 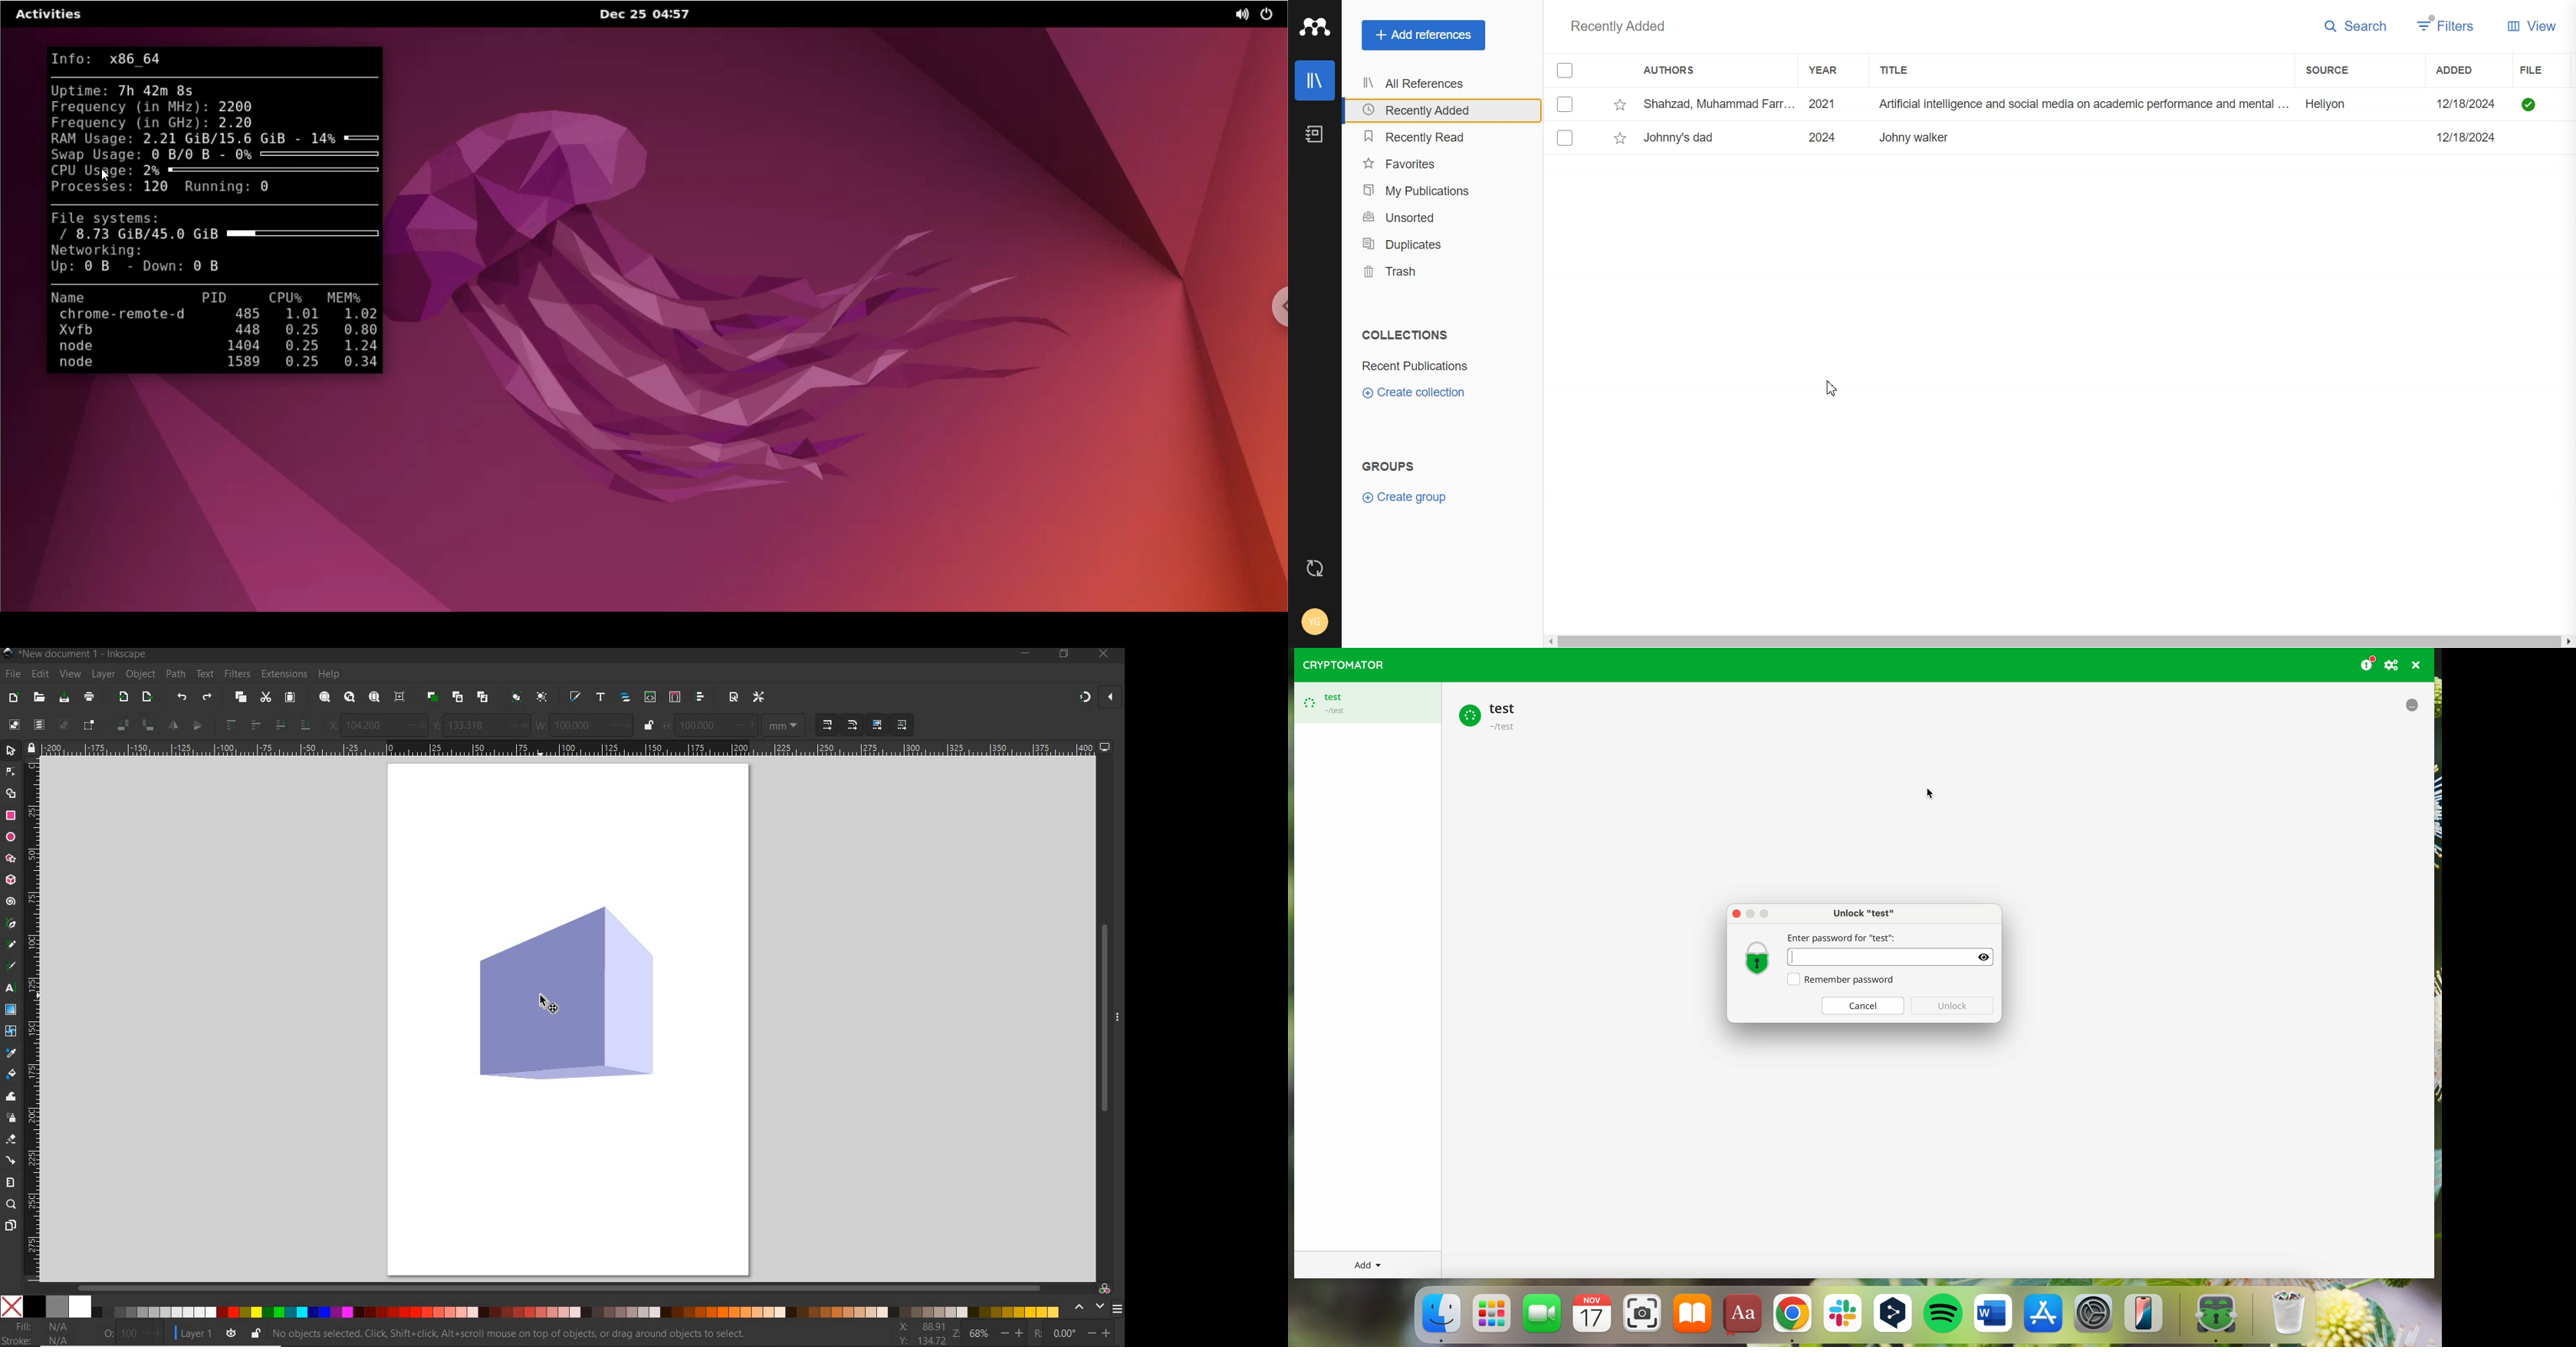 What do you see at coordinates (1844, 981) in the screenshot?
I see `Remember password` at bounding box center [1844, 981].